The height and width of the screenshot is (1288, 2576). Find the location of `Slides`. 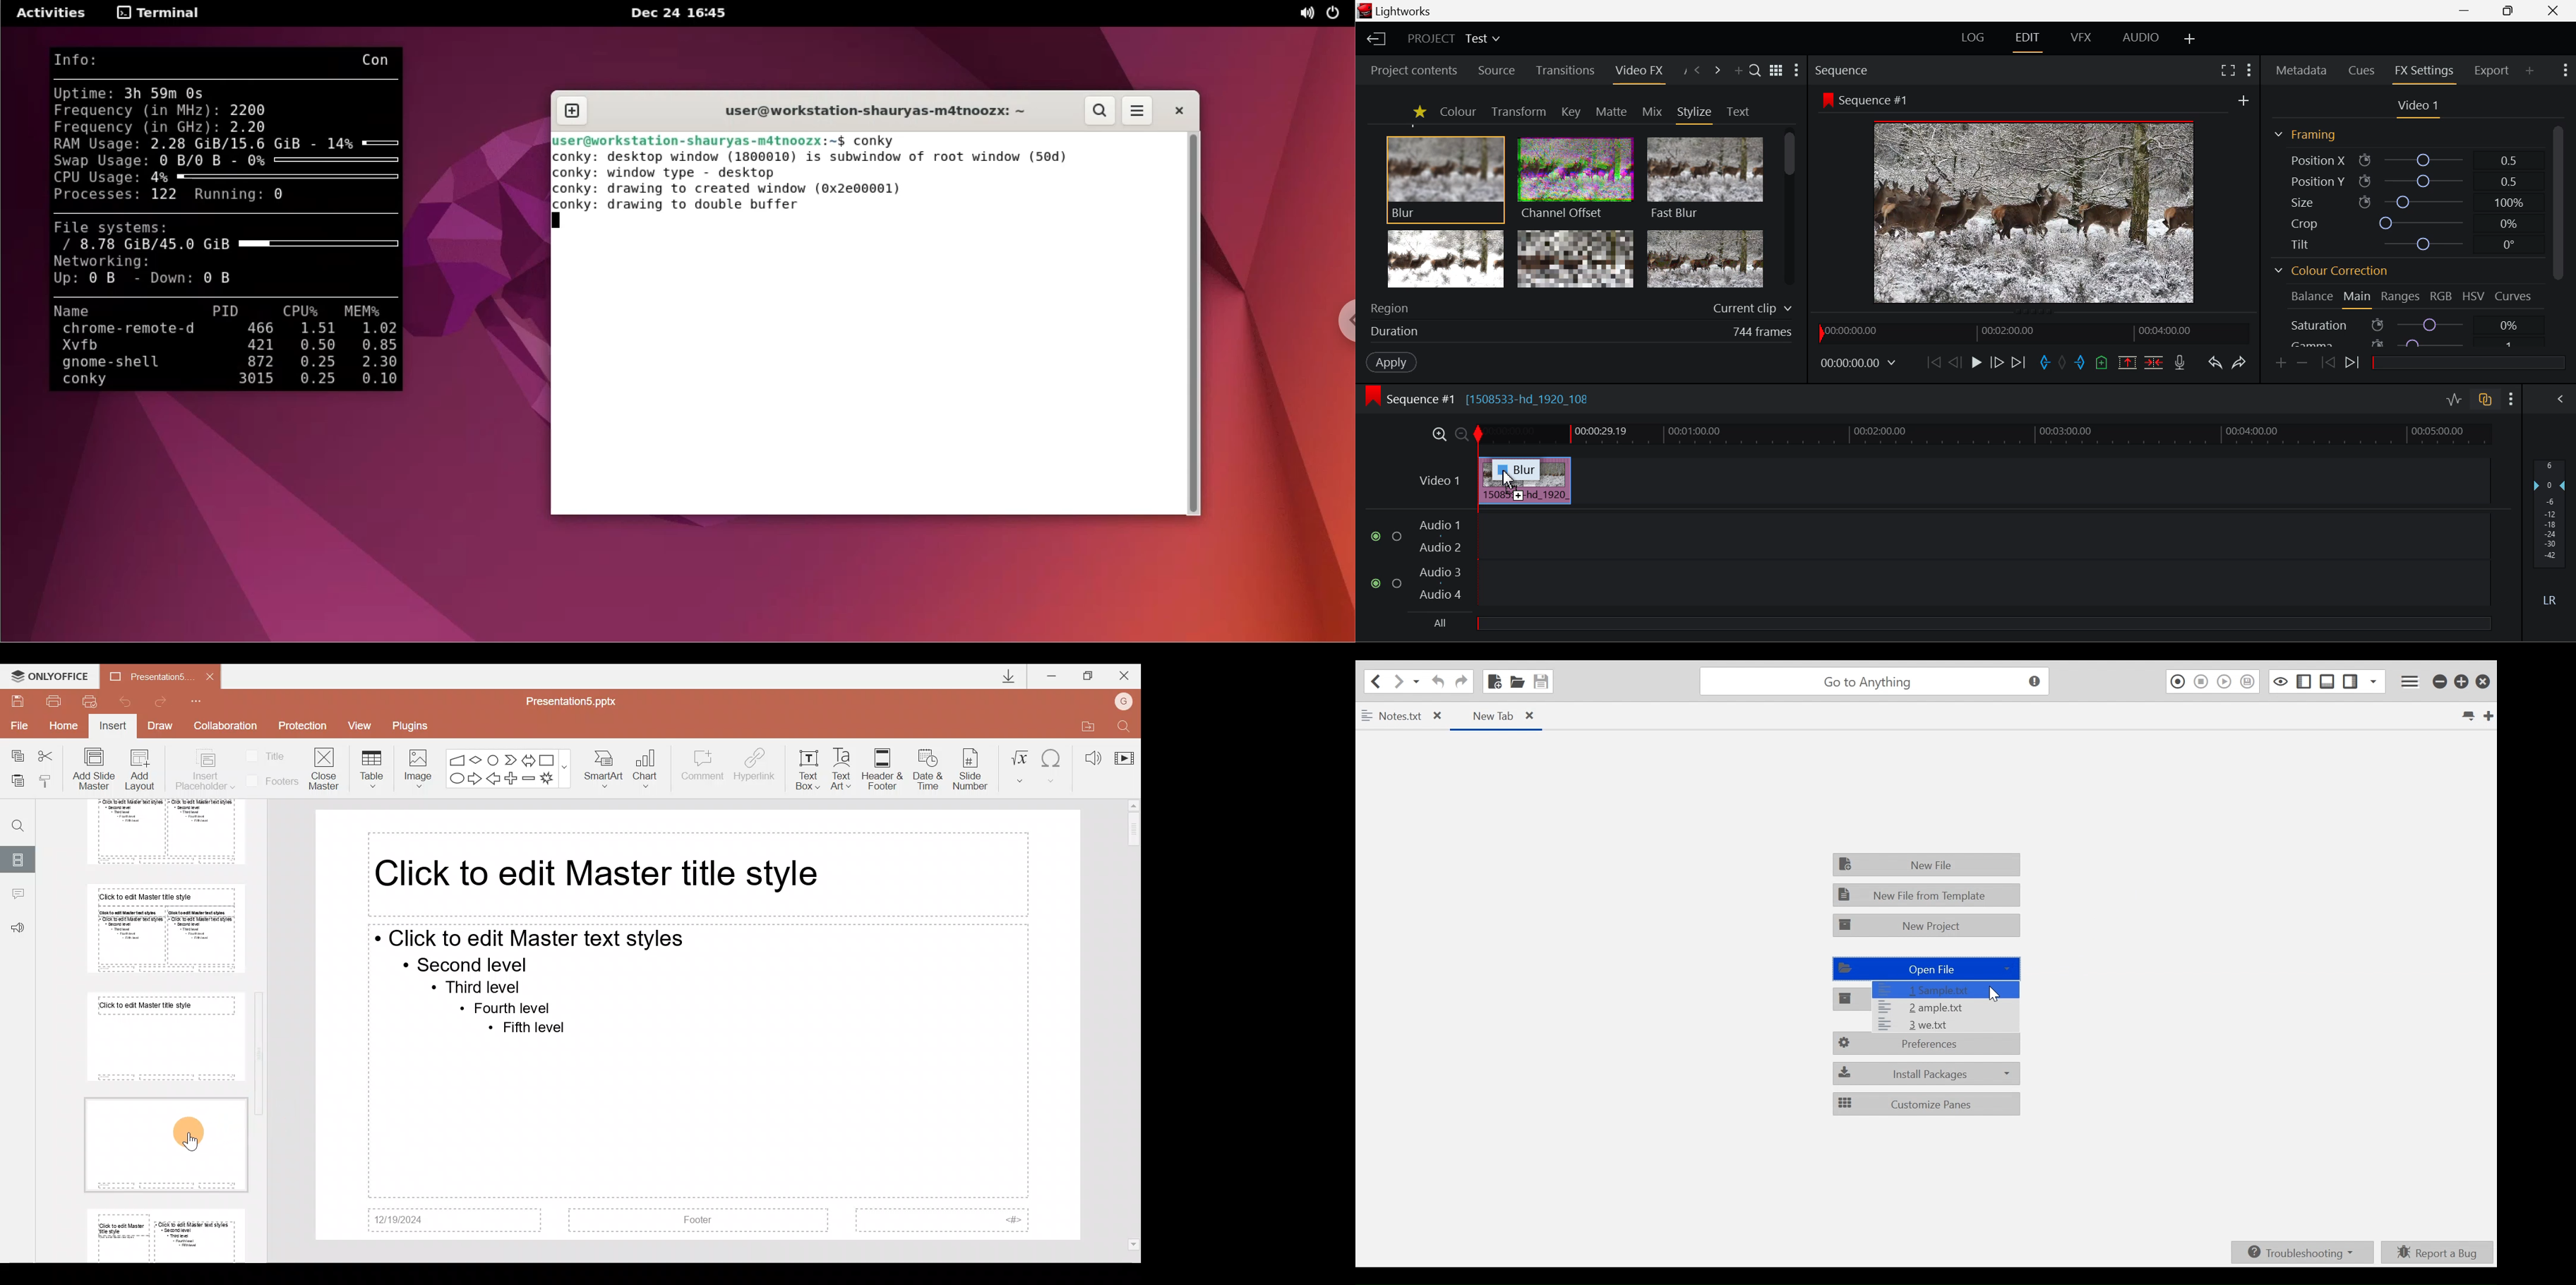

Slides is located at coordinates (19, 858).